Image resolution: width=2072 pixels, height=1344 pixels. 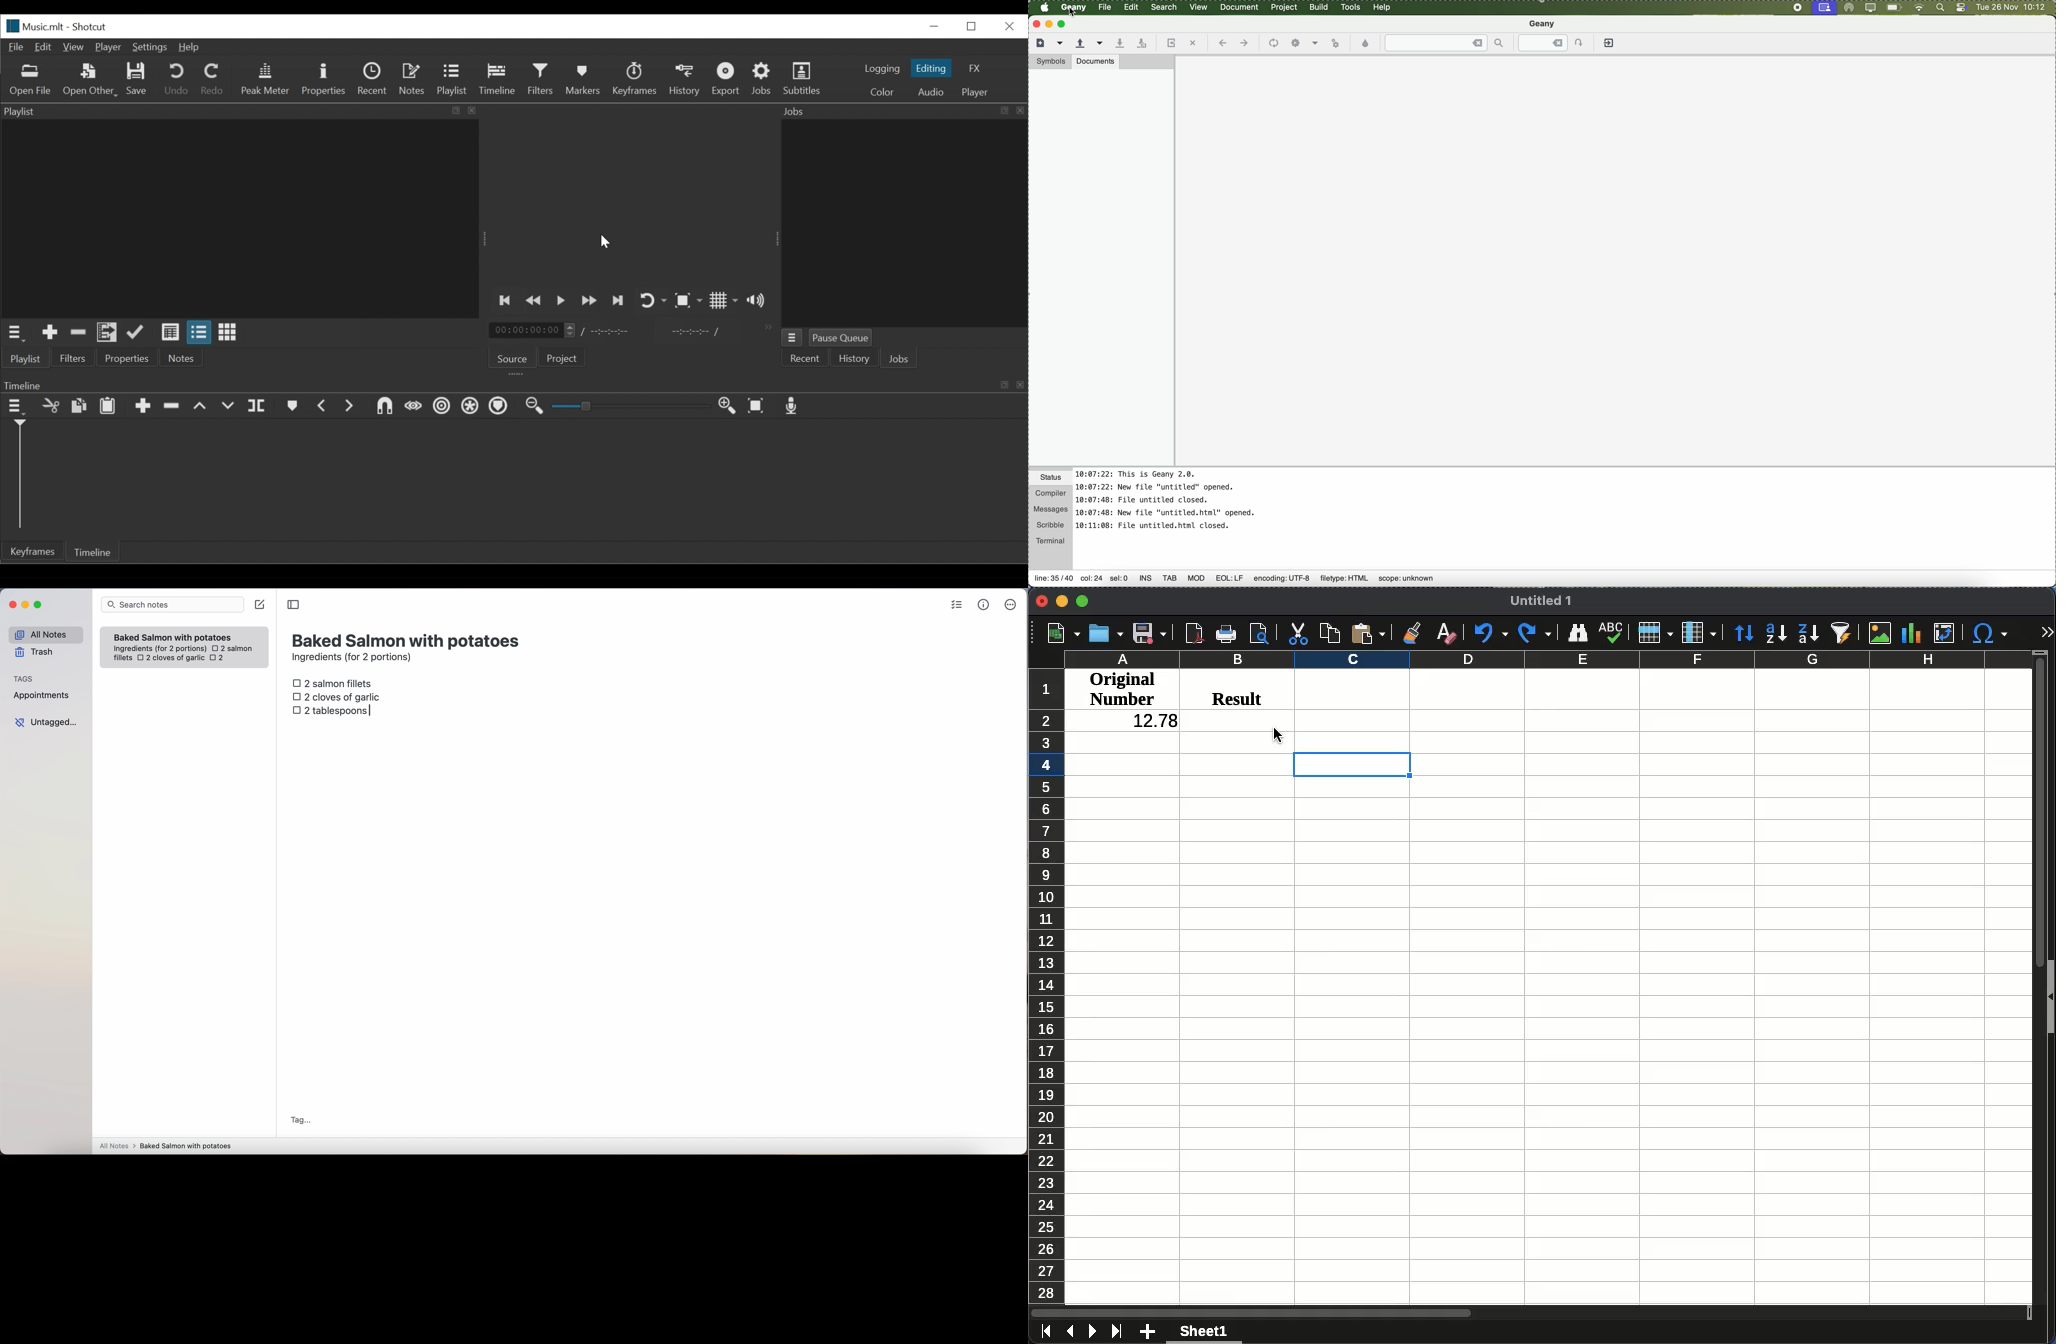 What do you see at coordinates (984, 604) in the screenshot?
I see `metrics` at bounding box center [984, 604].